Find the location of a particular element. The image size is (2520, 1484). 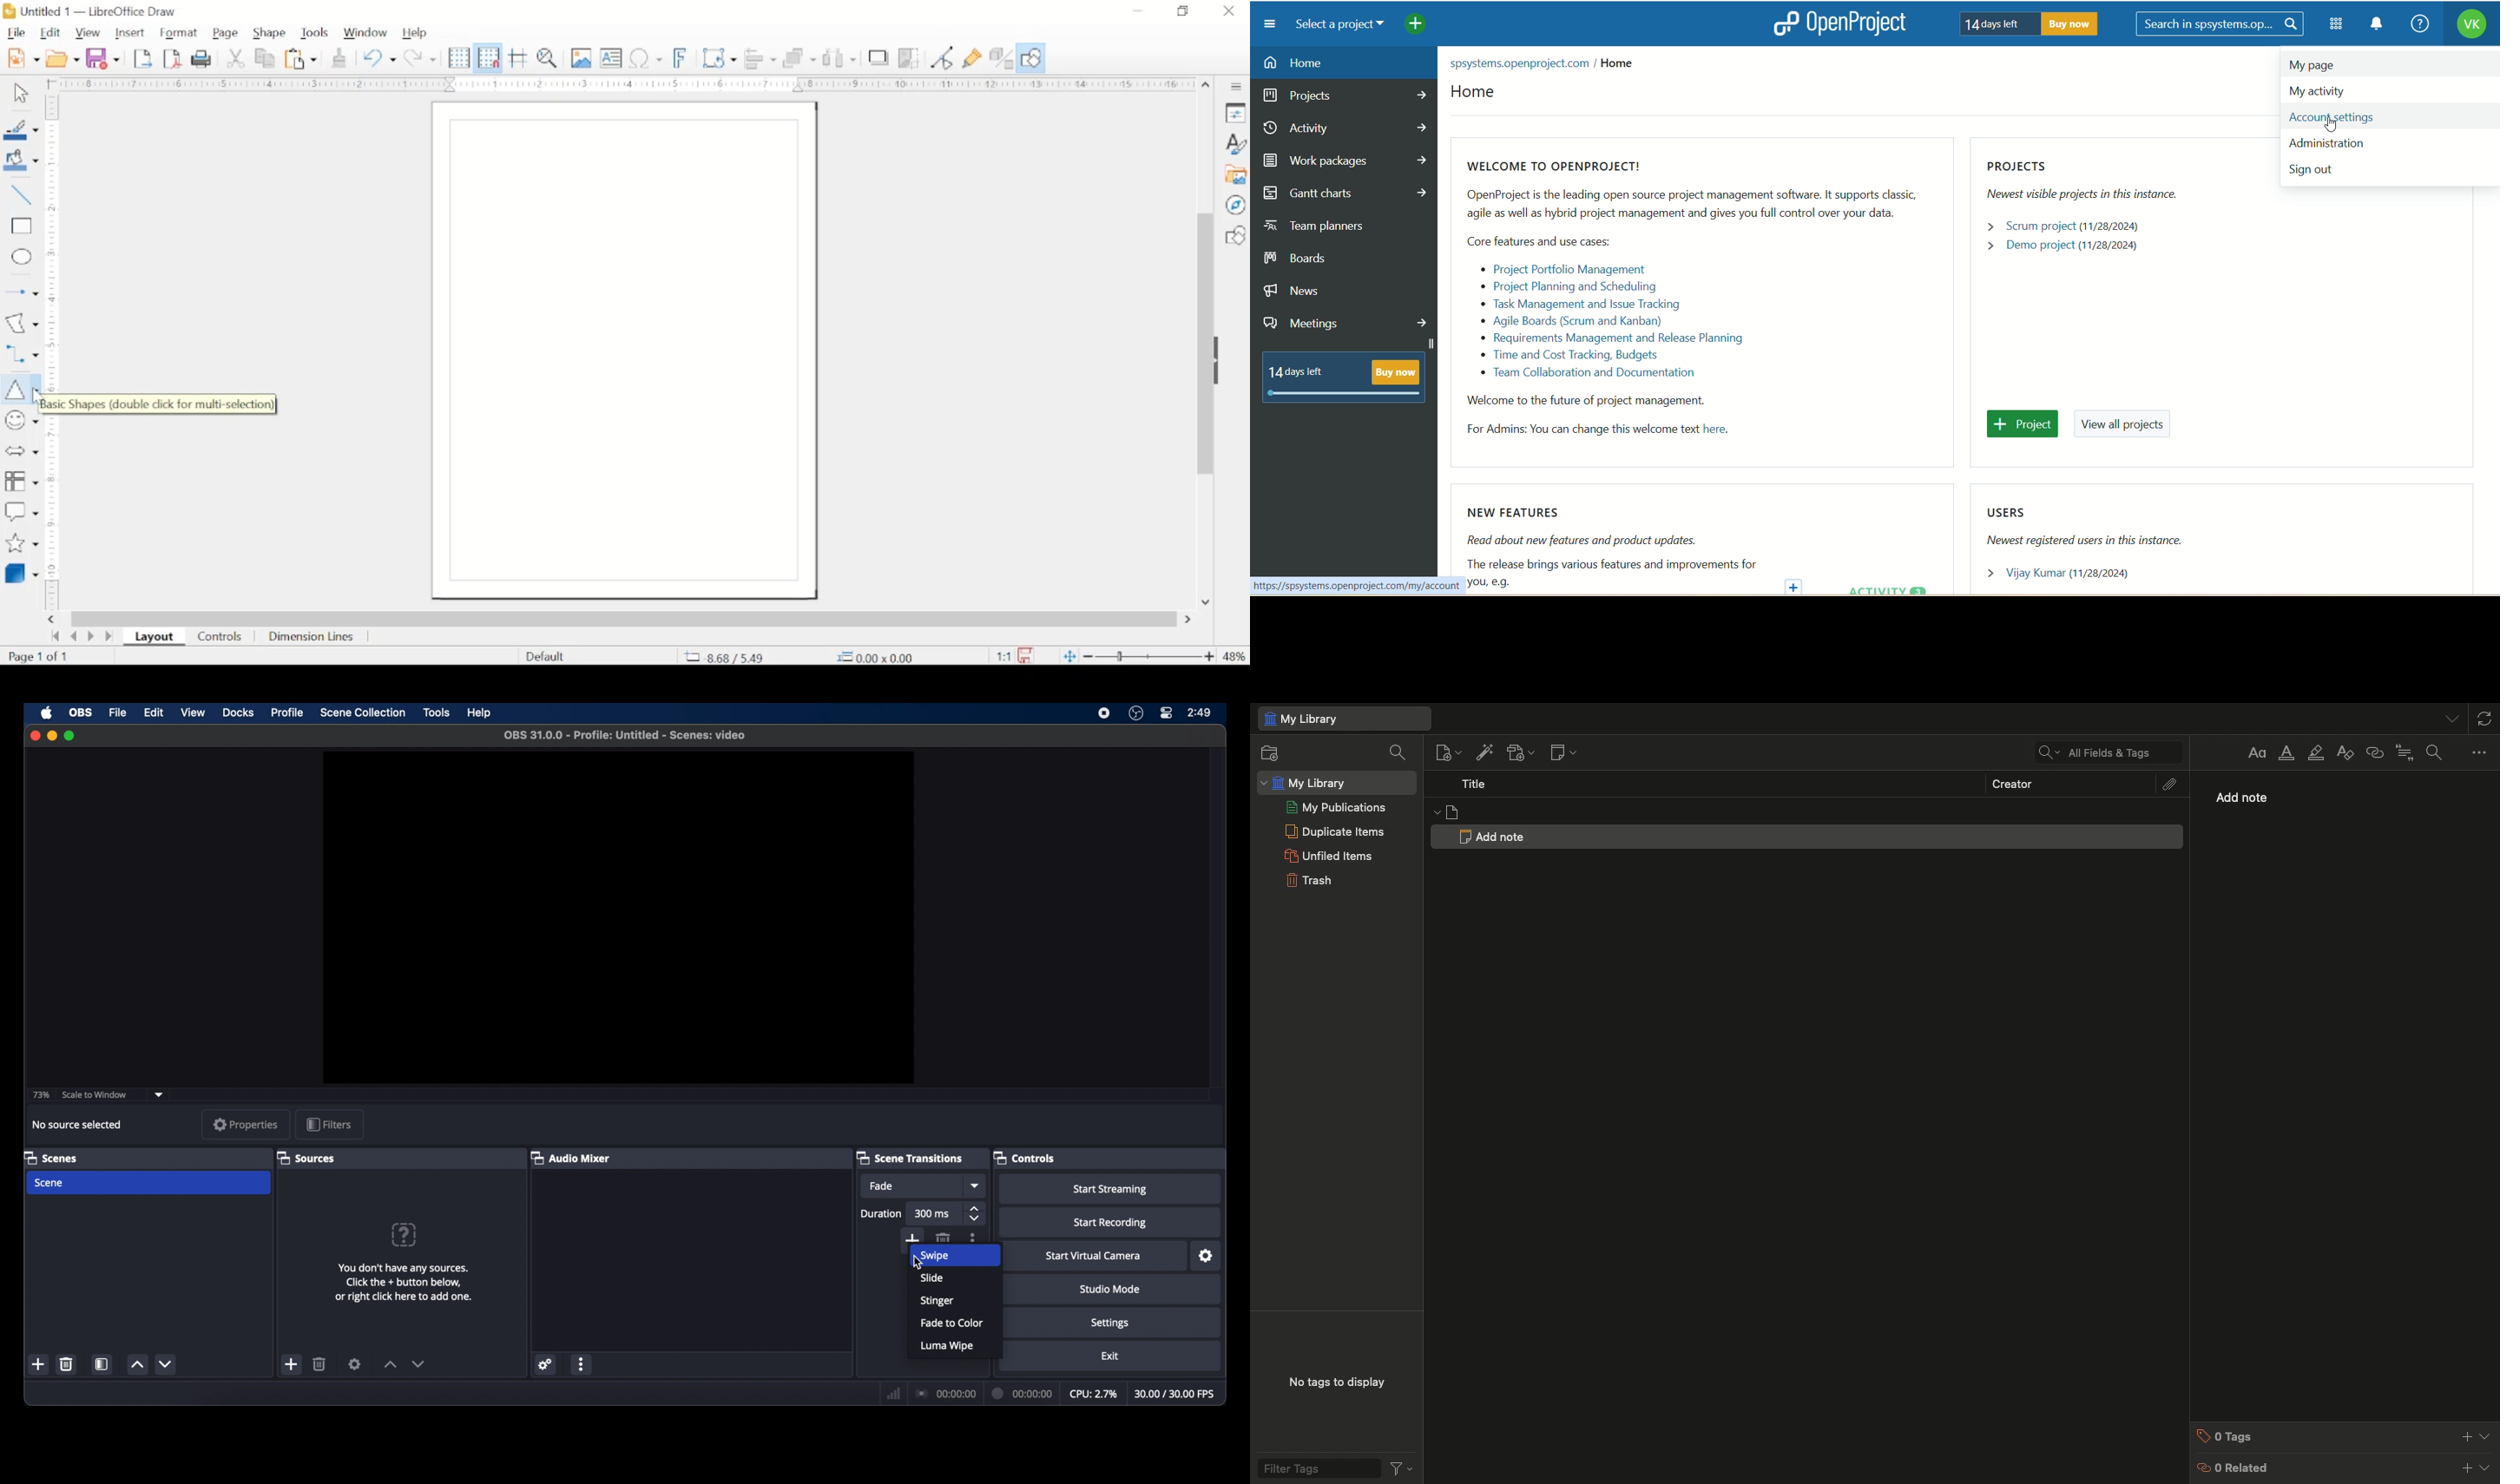

Hide is located at coordinates (2454, 718).